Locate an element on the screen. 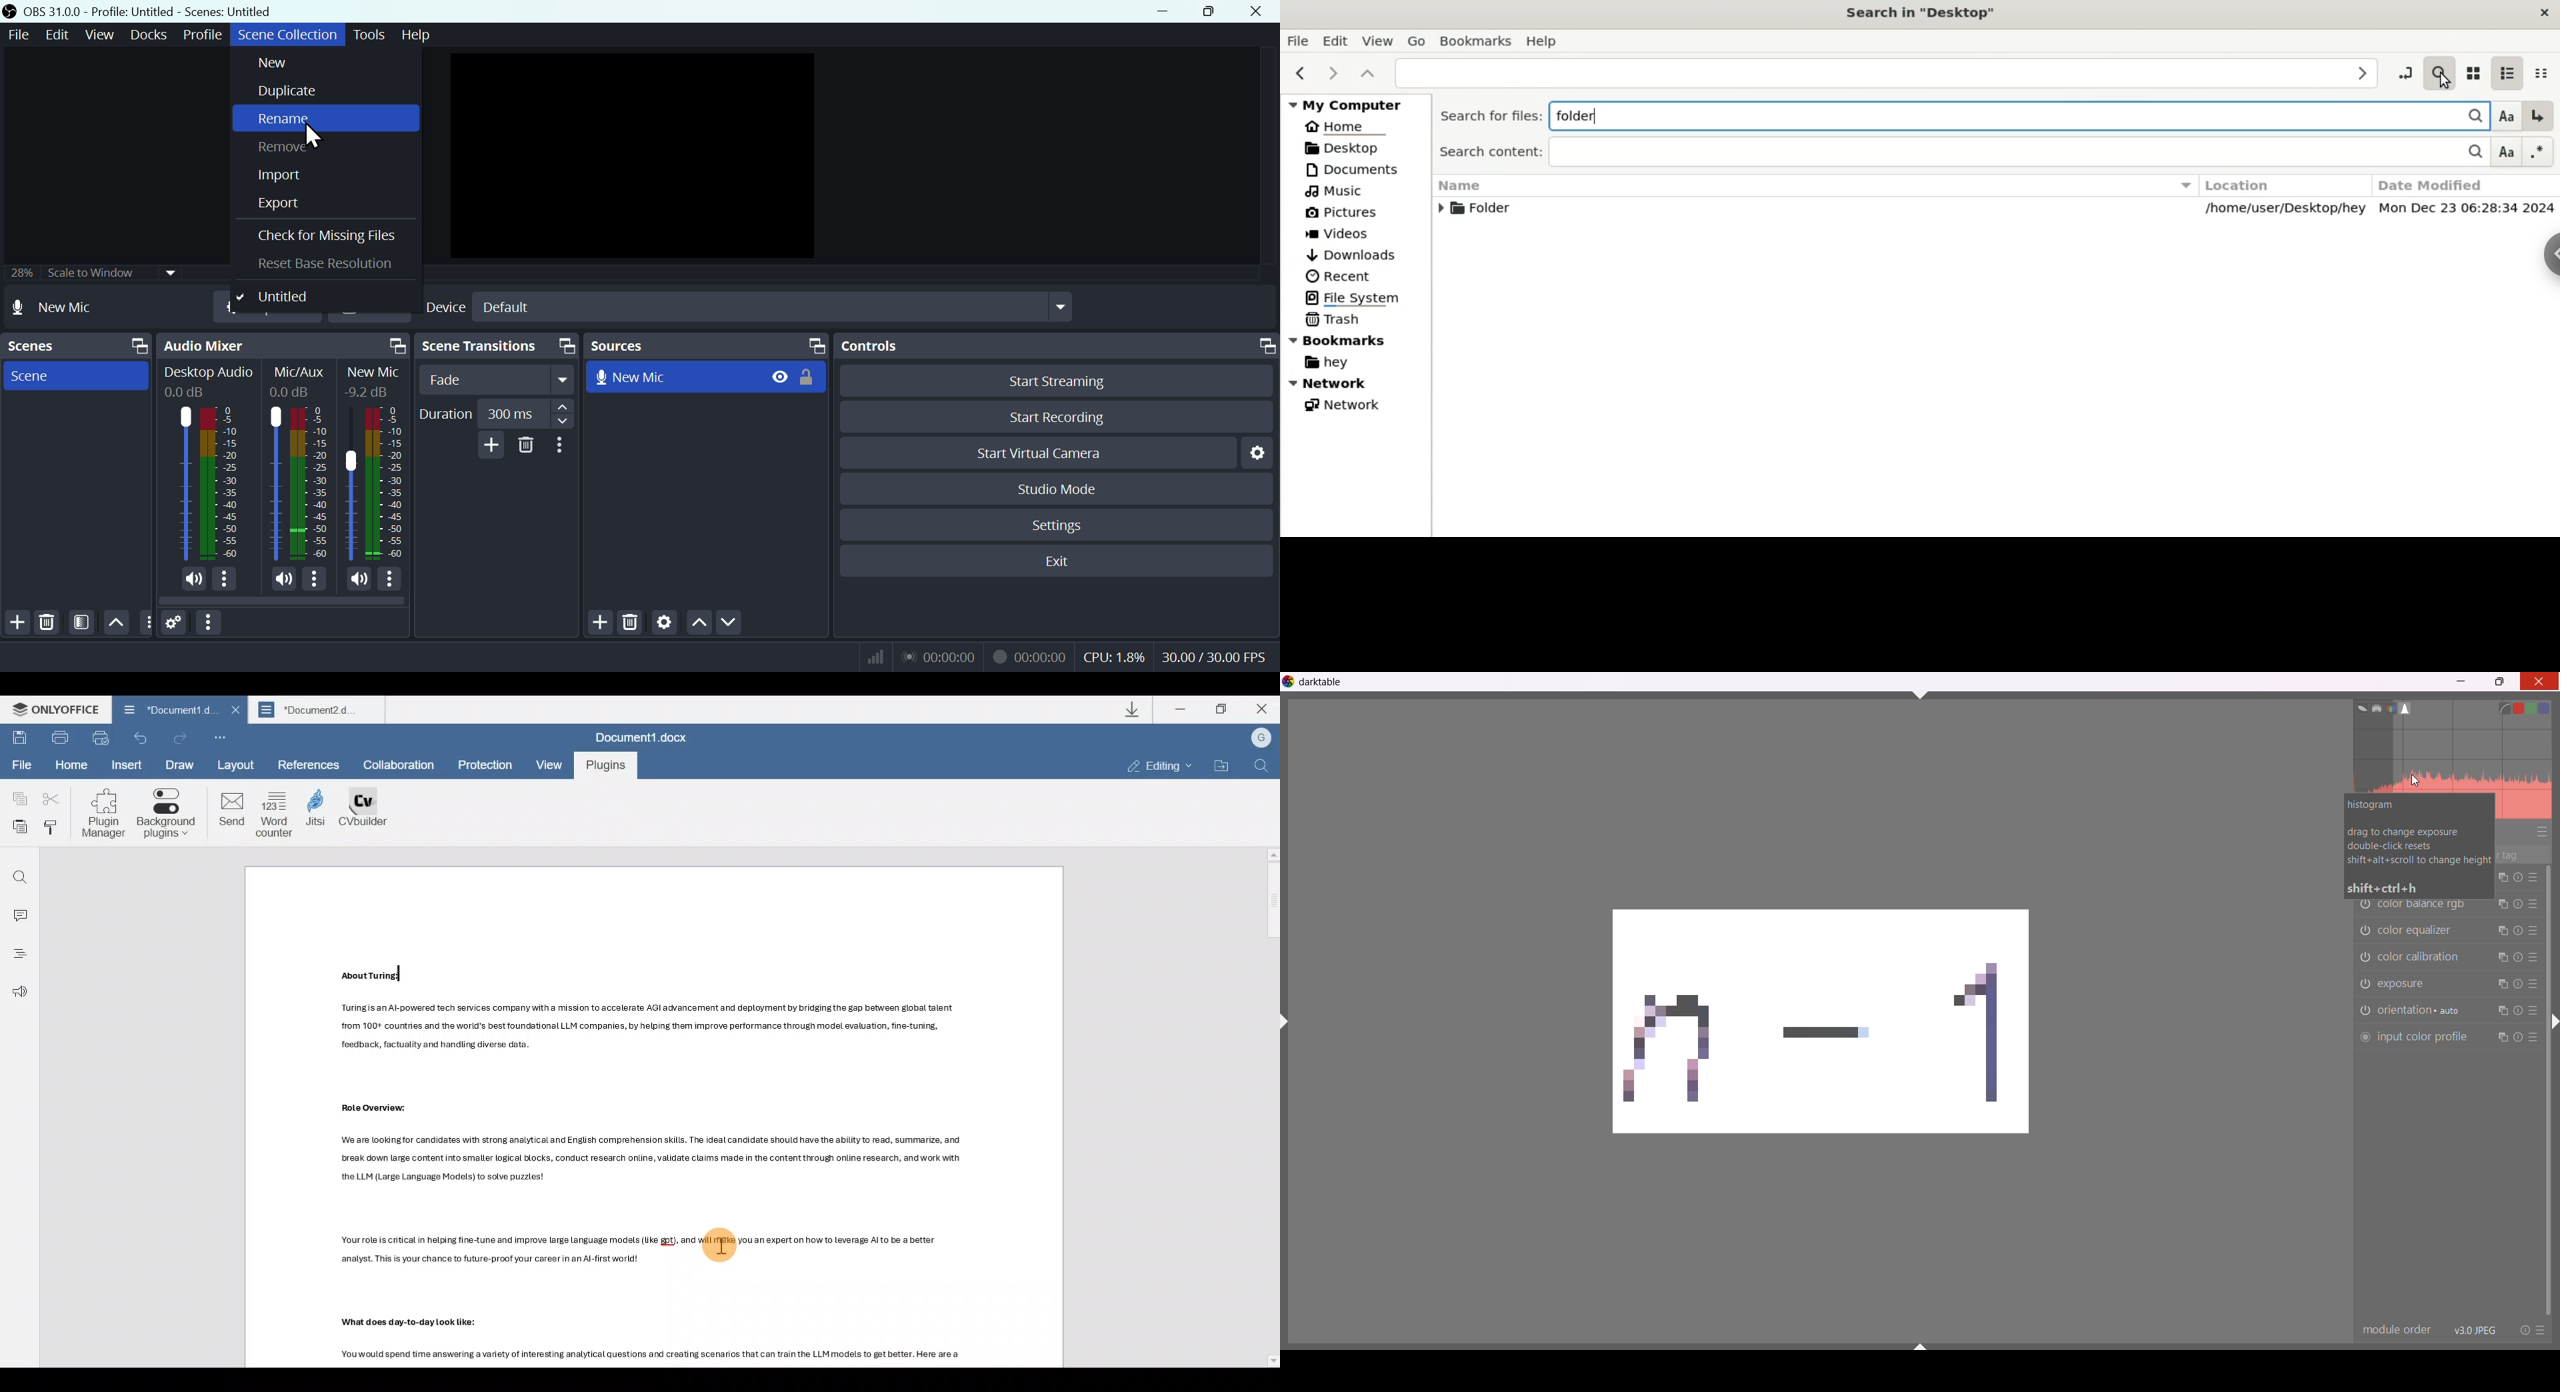 The image size is (2576, 1400). More options is located at coordinates (563, 448).